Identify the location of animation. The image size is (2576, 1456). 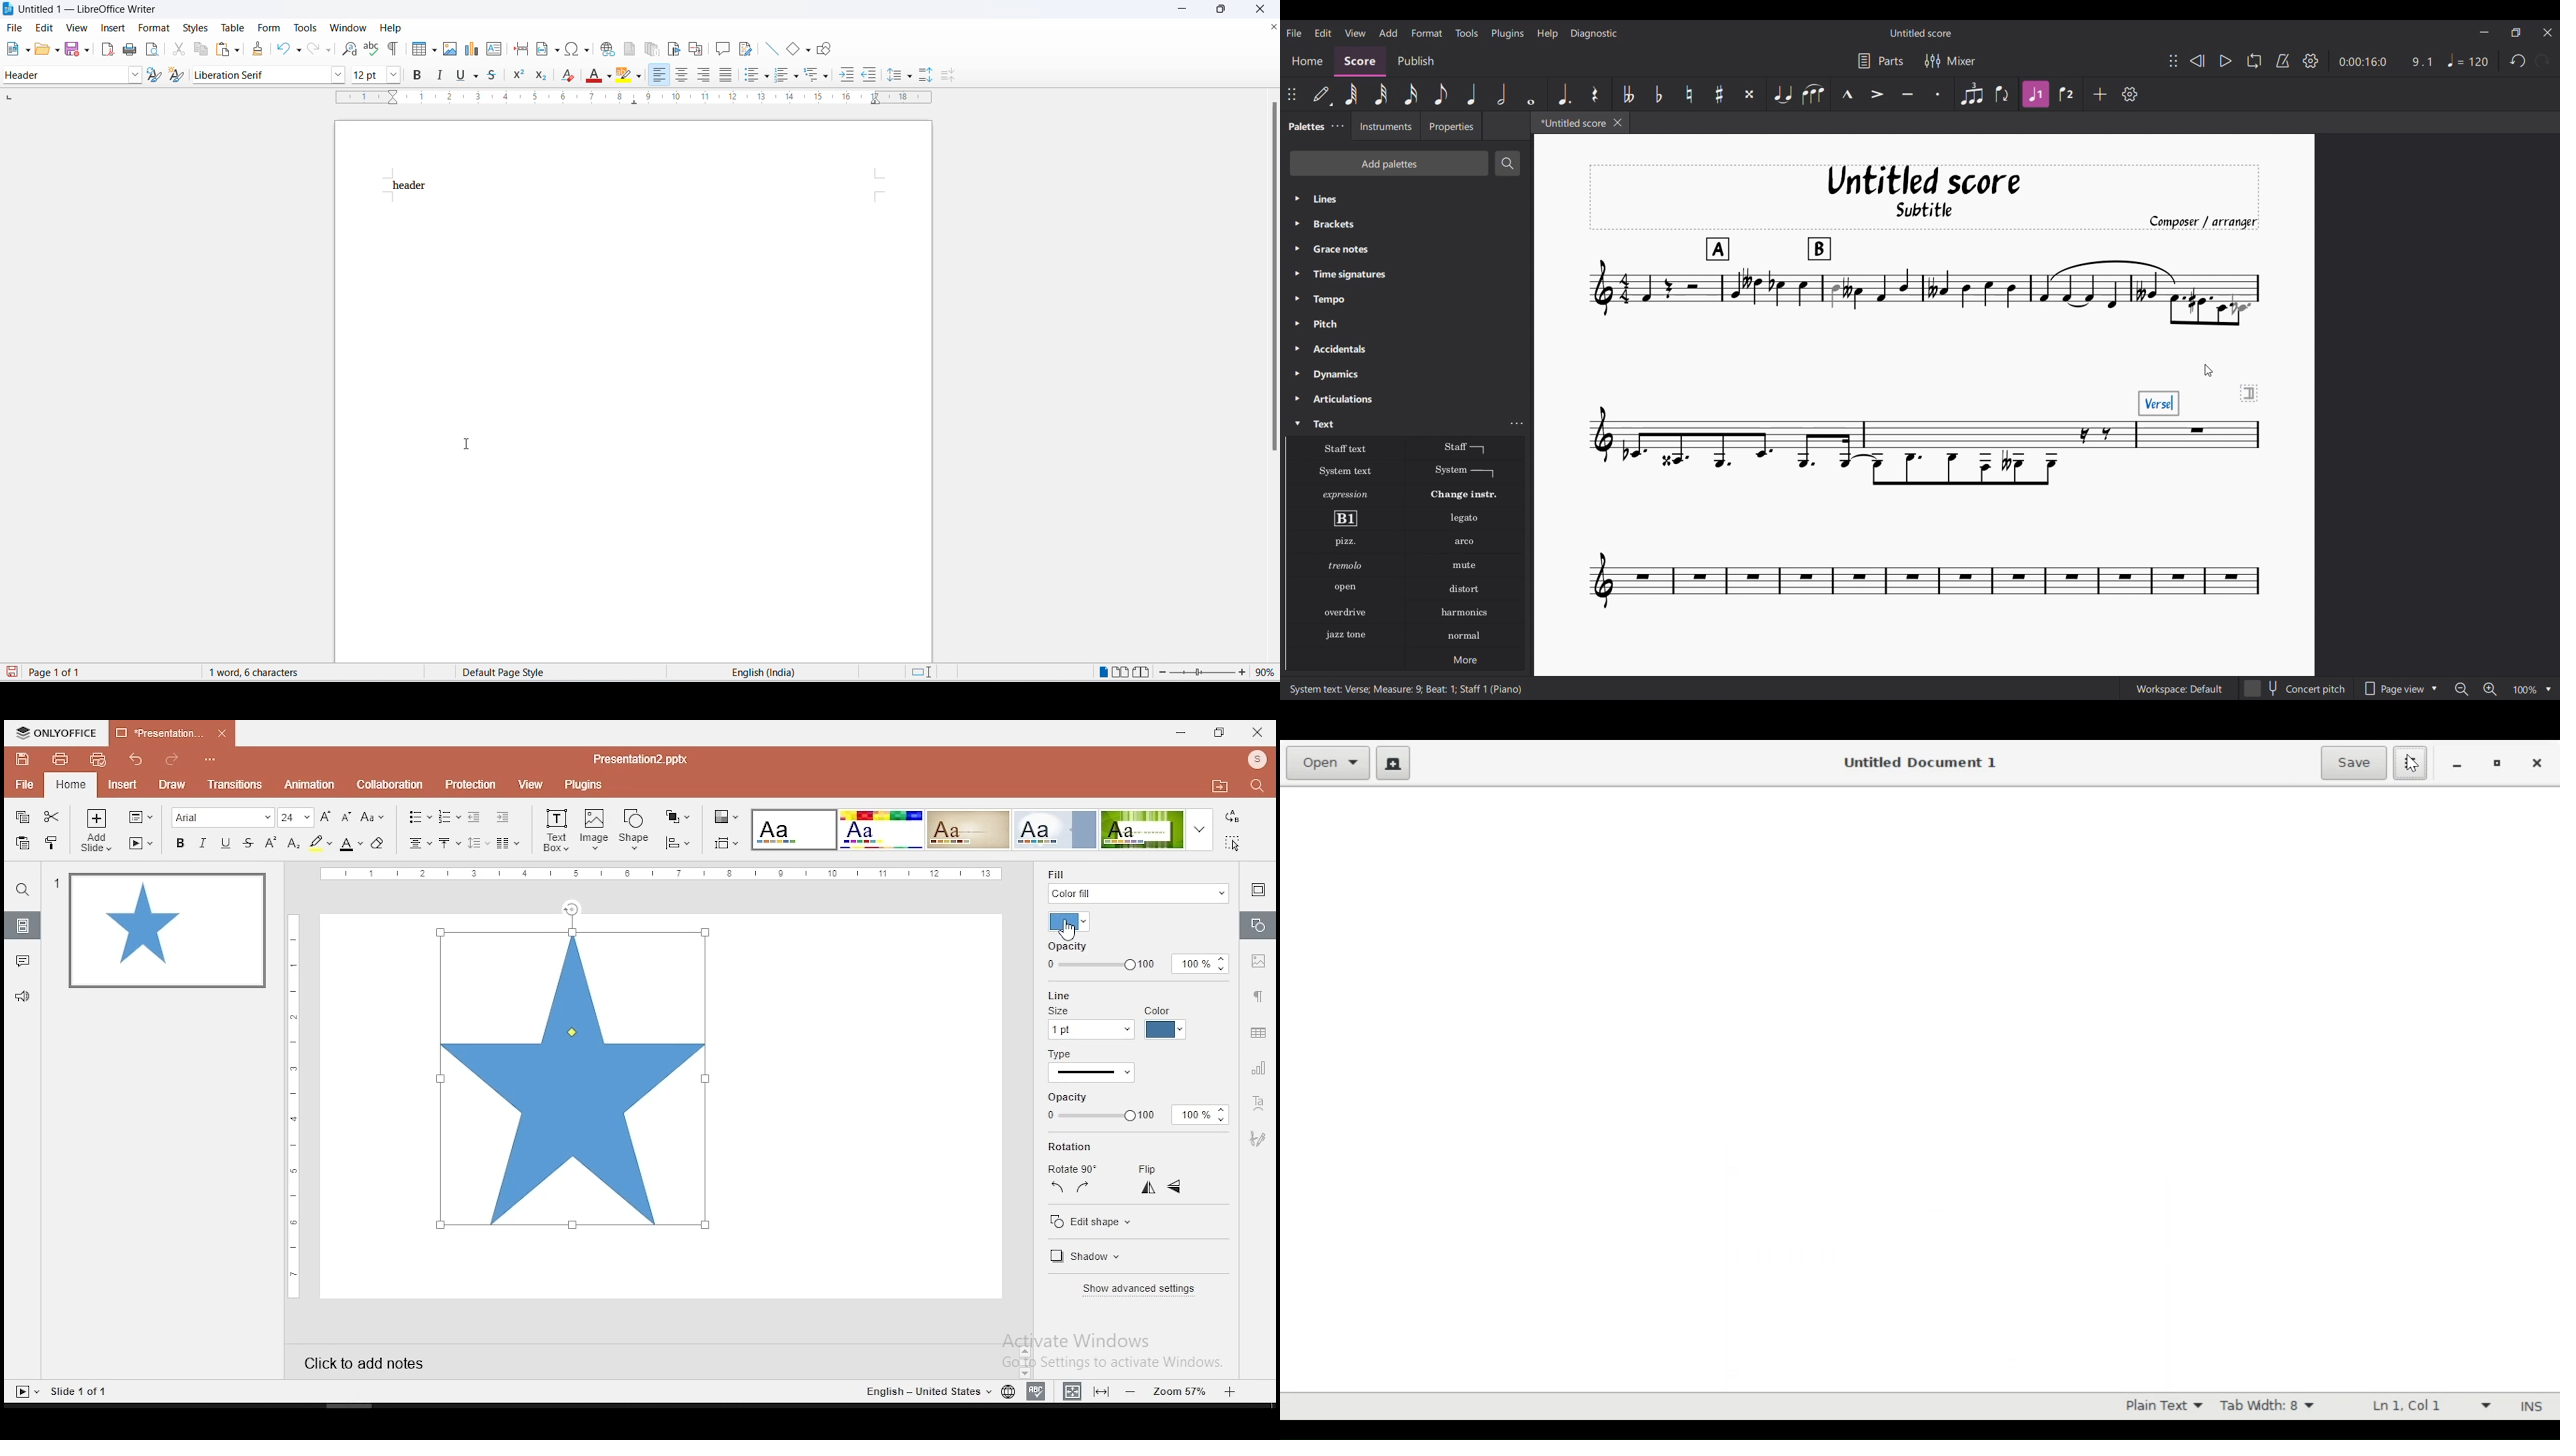
(312, 785).